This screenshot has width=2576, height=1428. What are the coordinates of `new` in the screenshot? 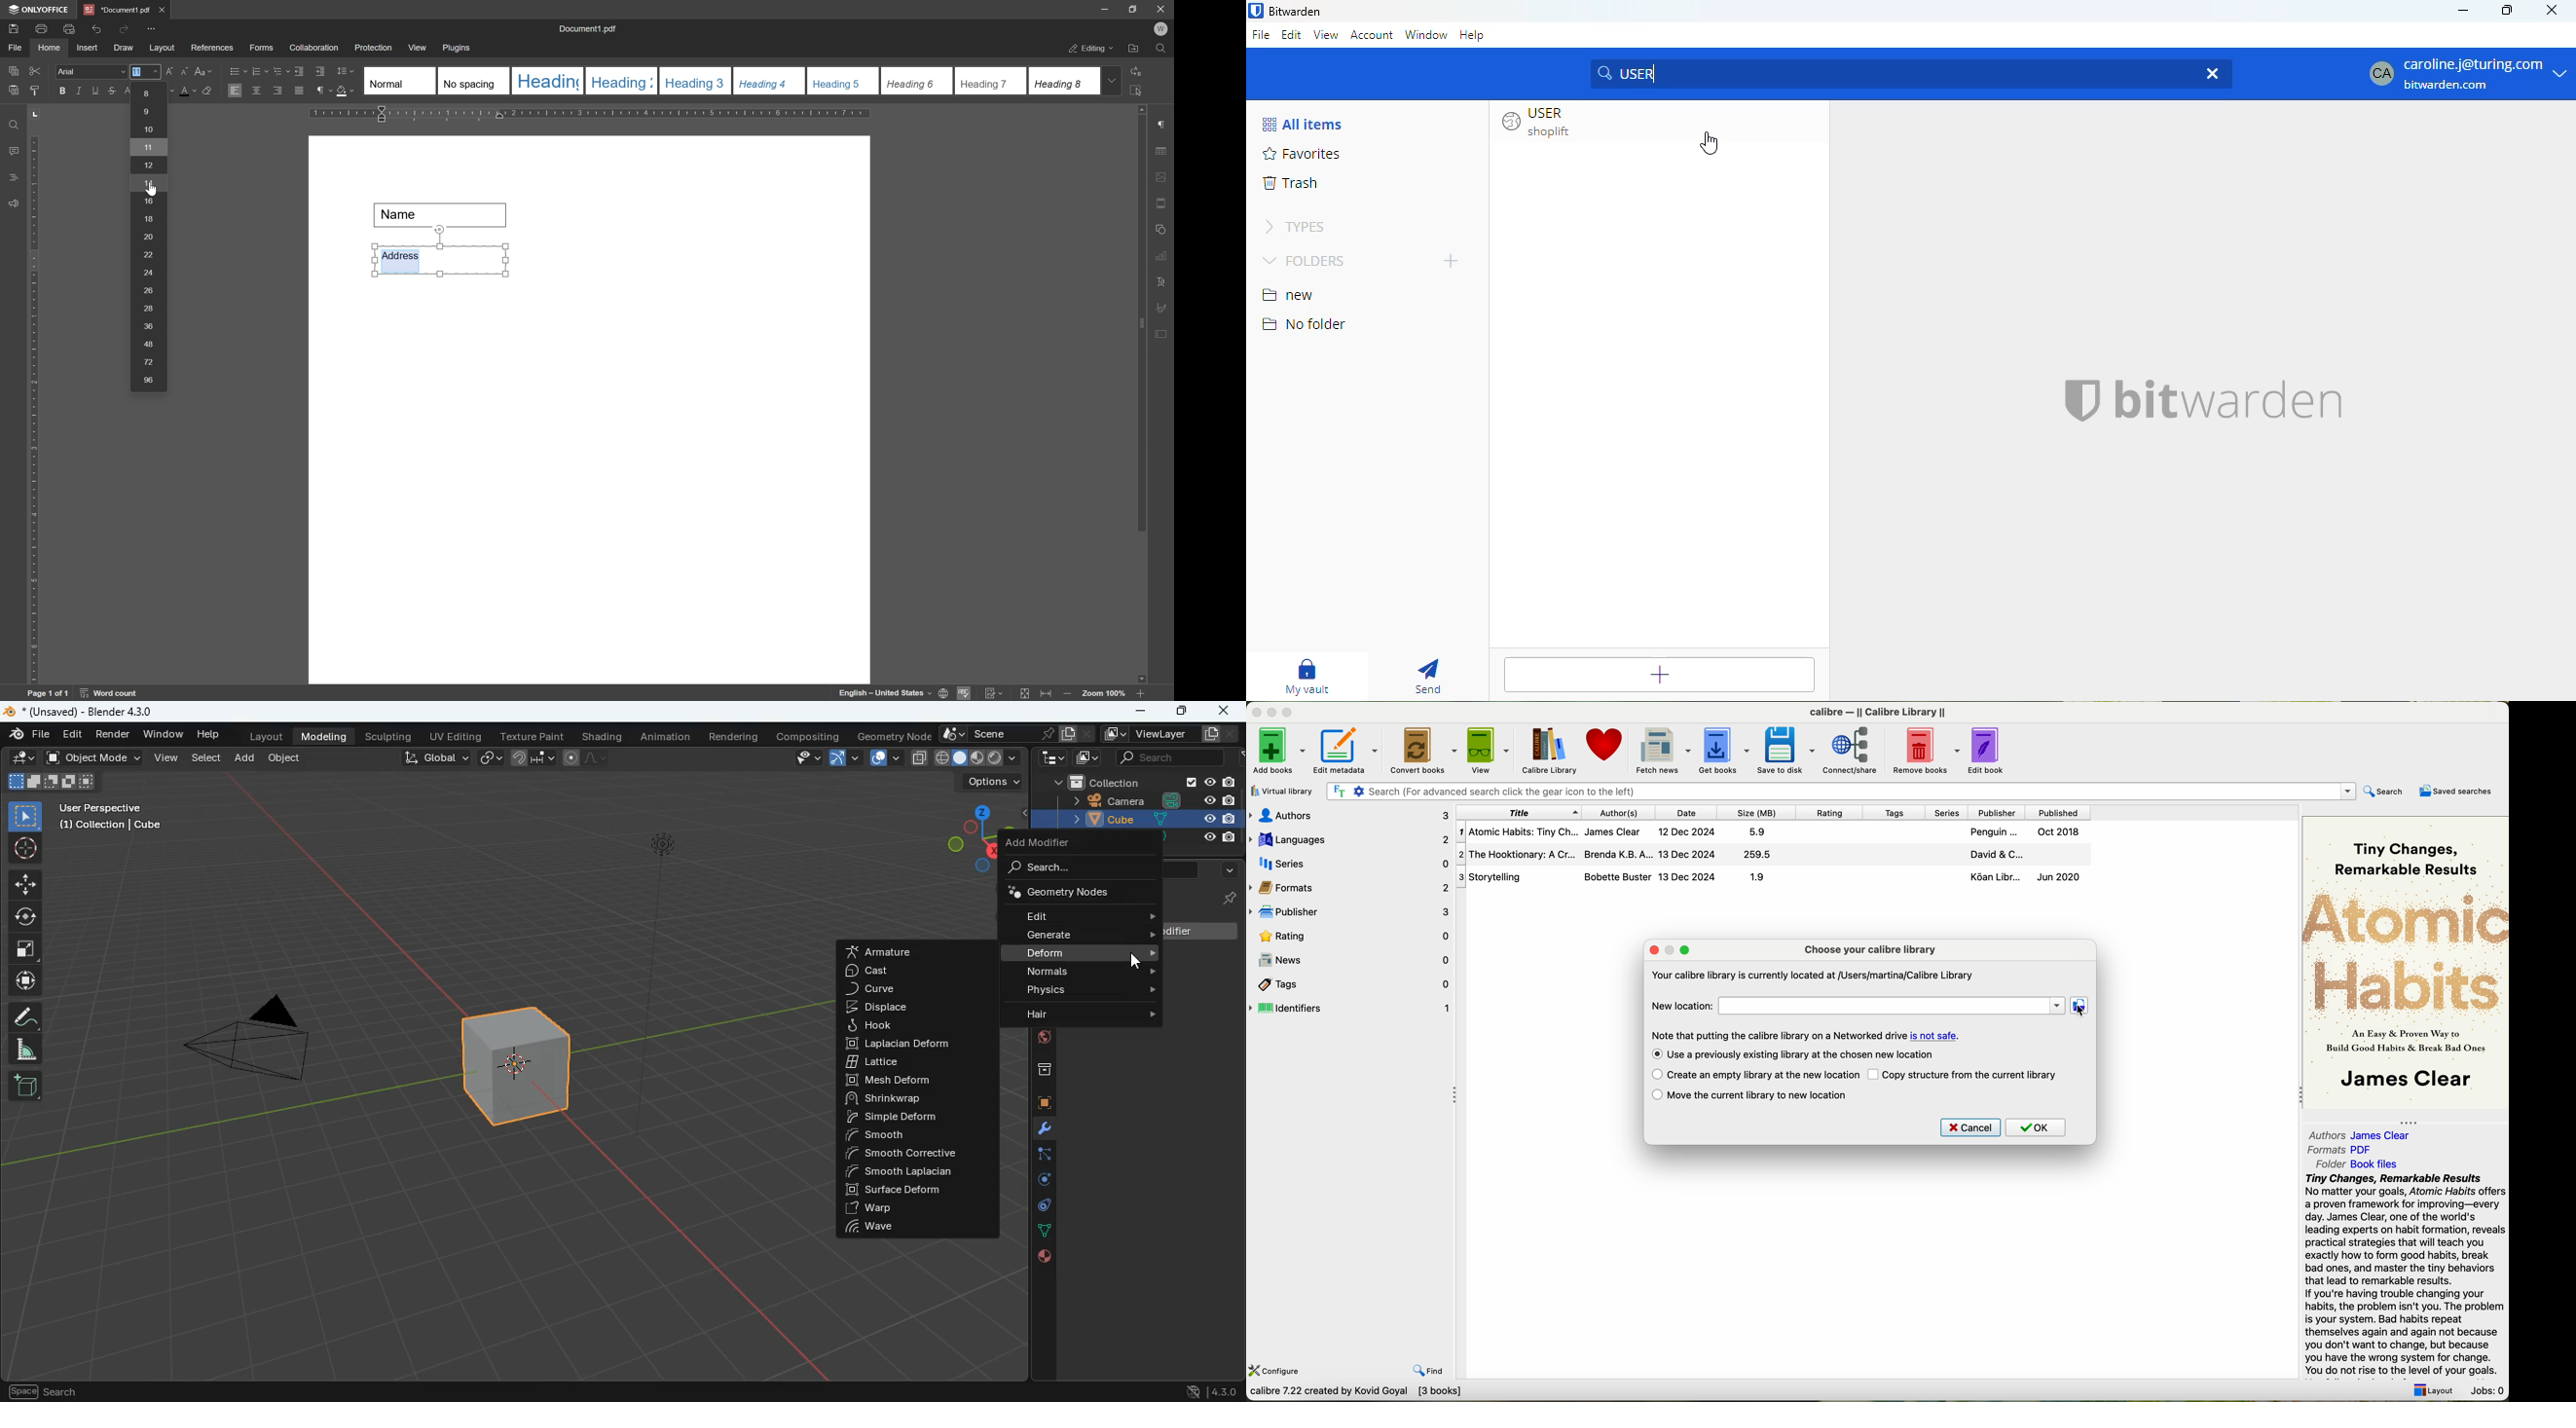 It's located at (1289, 295).